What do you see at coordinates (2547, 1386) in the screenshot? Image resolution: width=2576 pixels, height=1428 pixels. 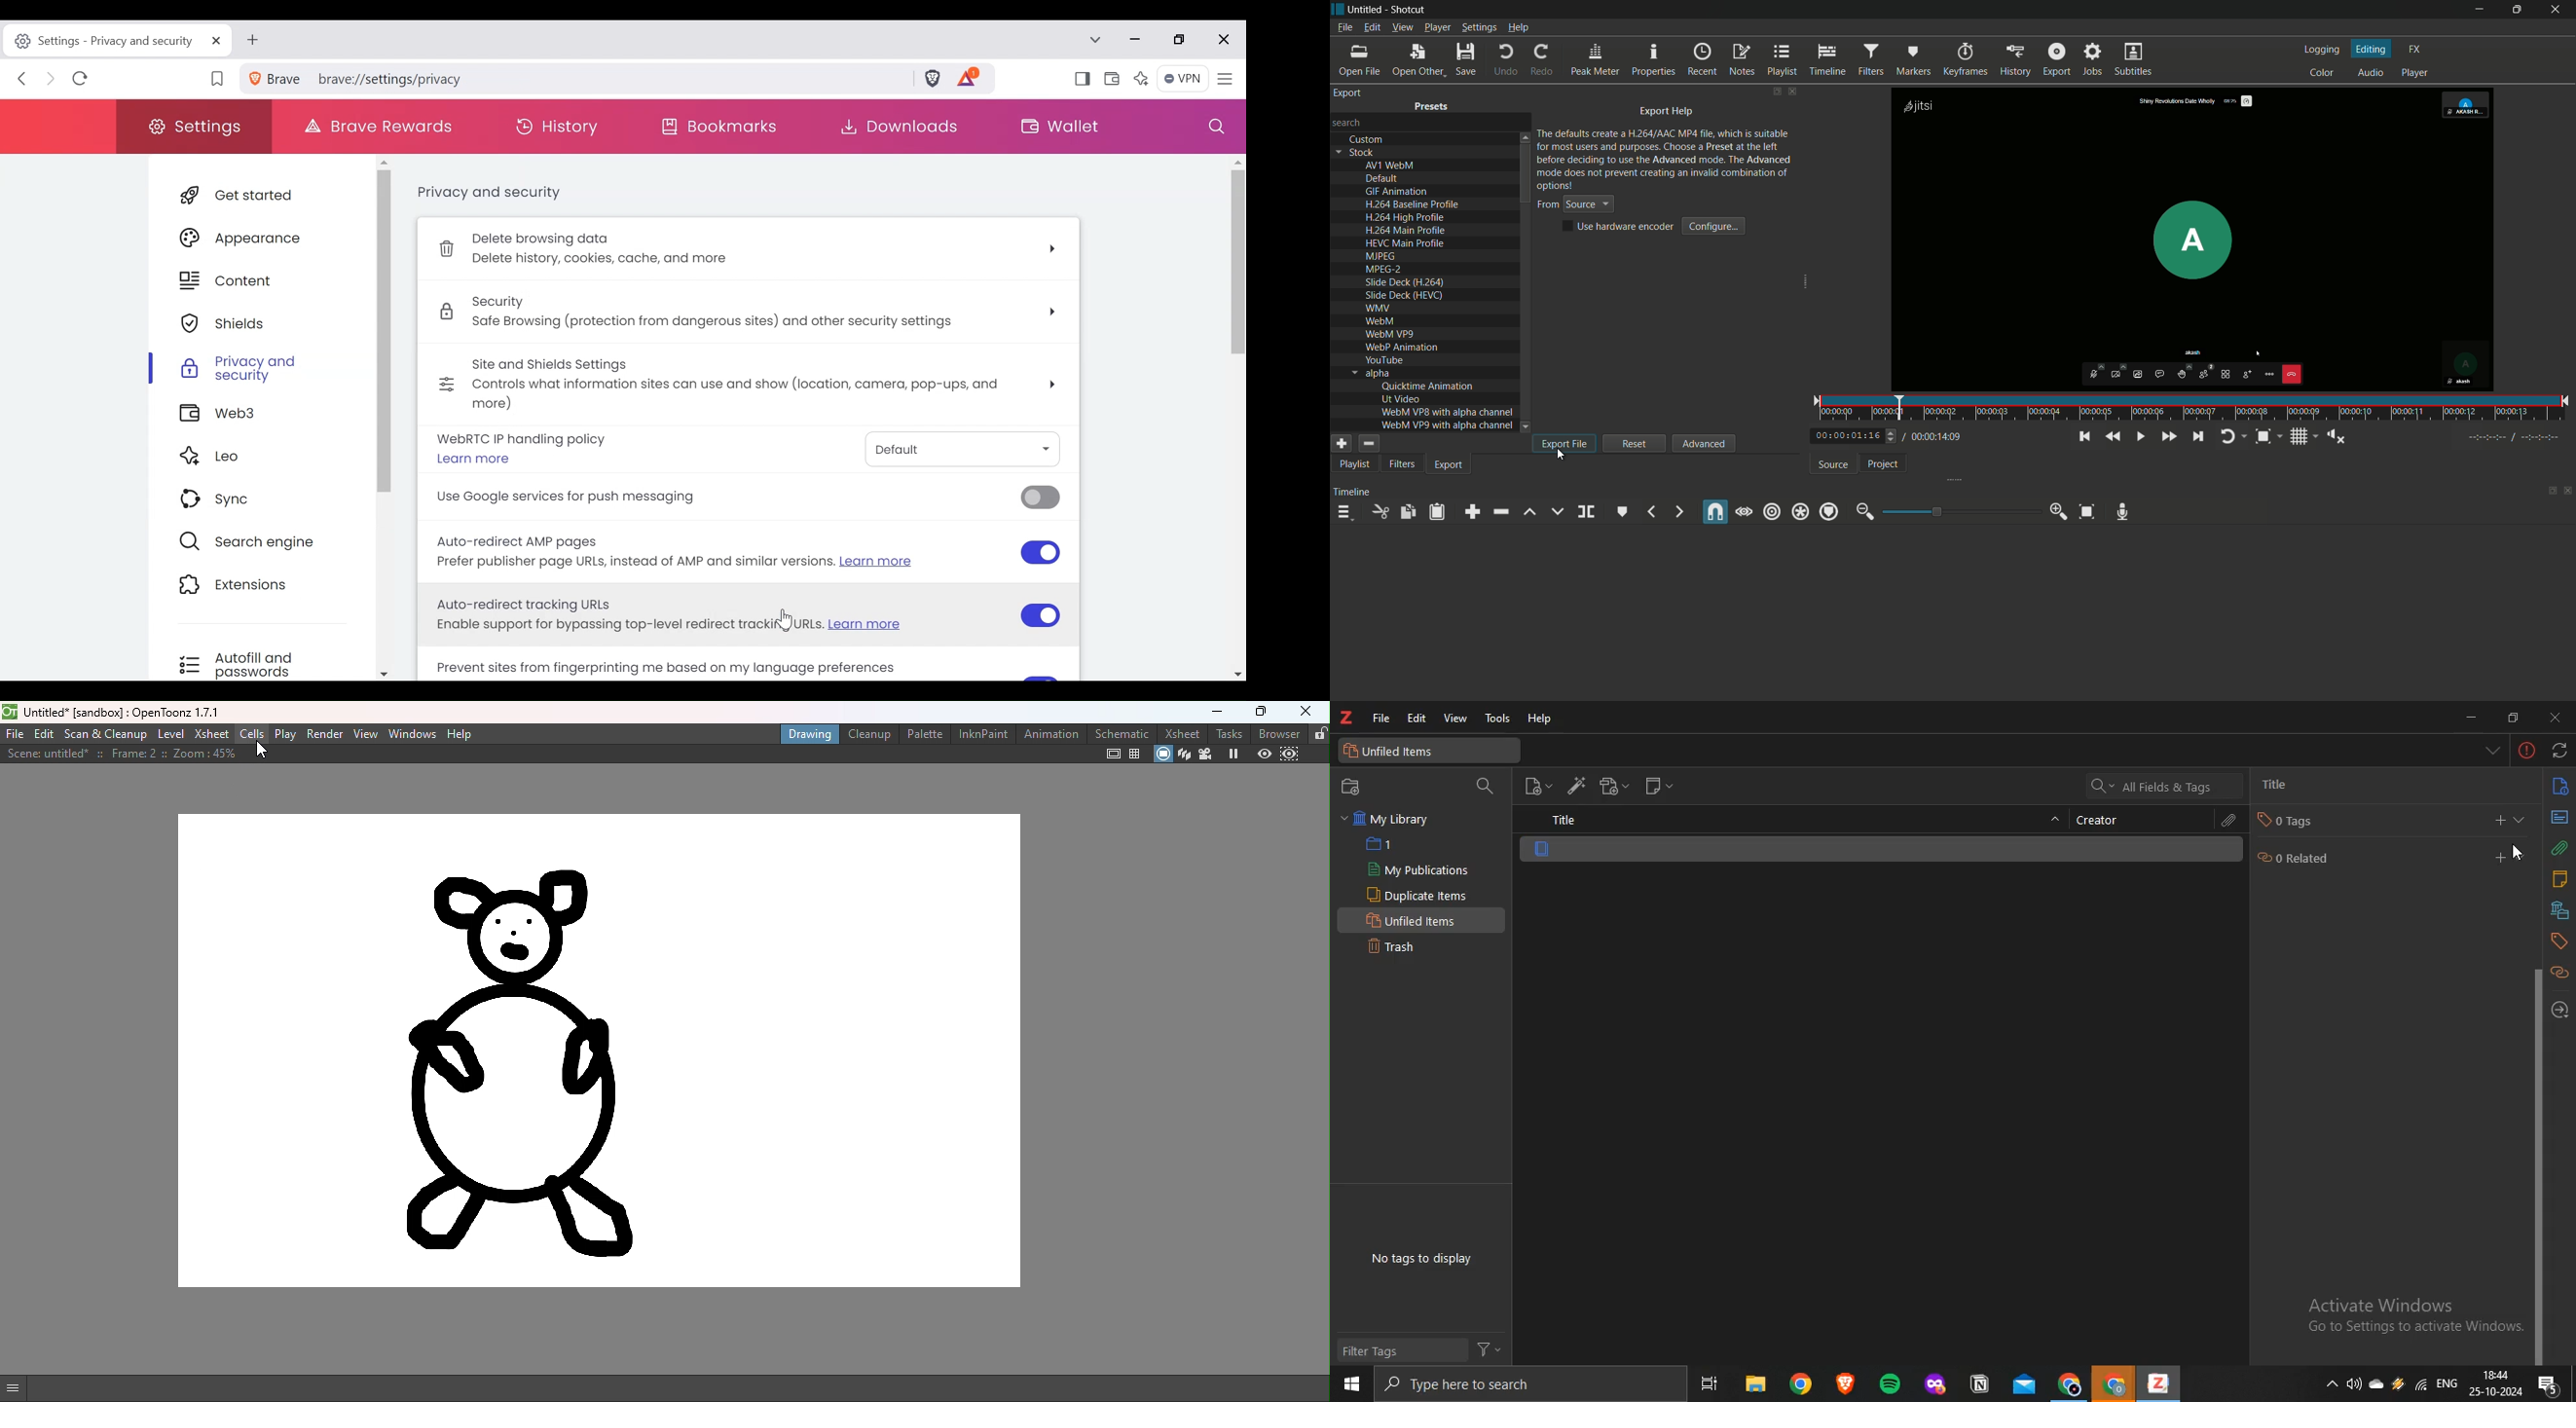 I see `notifications` at bounding box center [2547, 1386].